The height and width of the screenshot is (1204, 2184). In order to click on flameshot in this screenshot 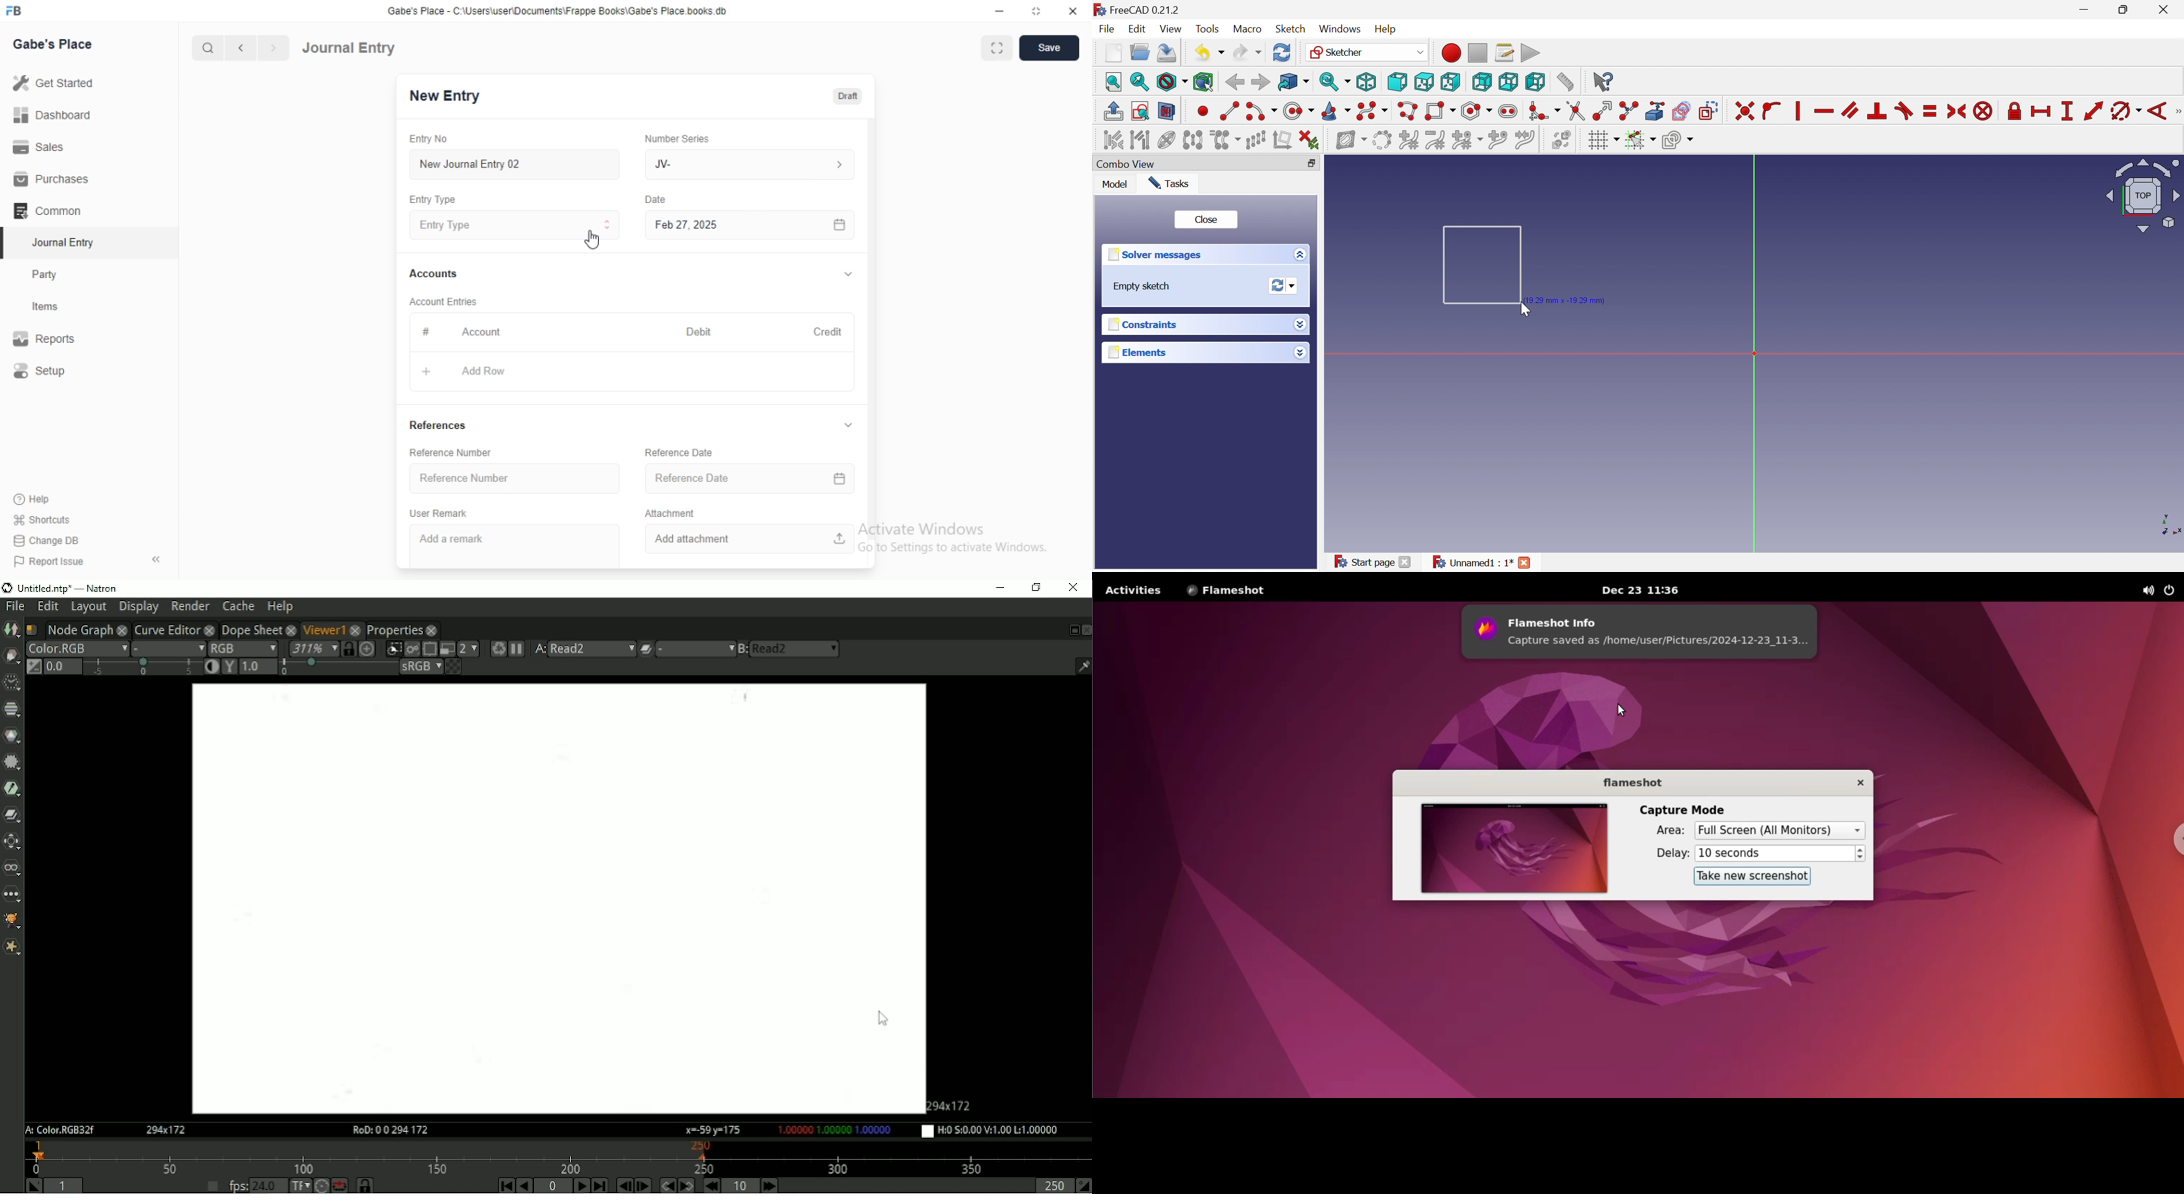, I will do `click(1632, 783)`.